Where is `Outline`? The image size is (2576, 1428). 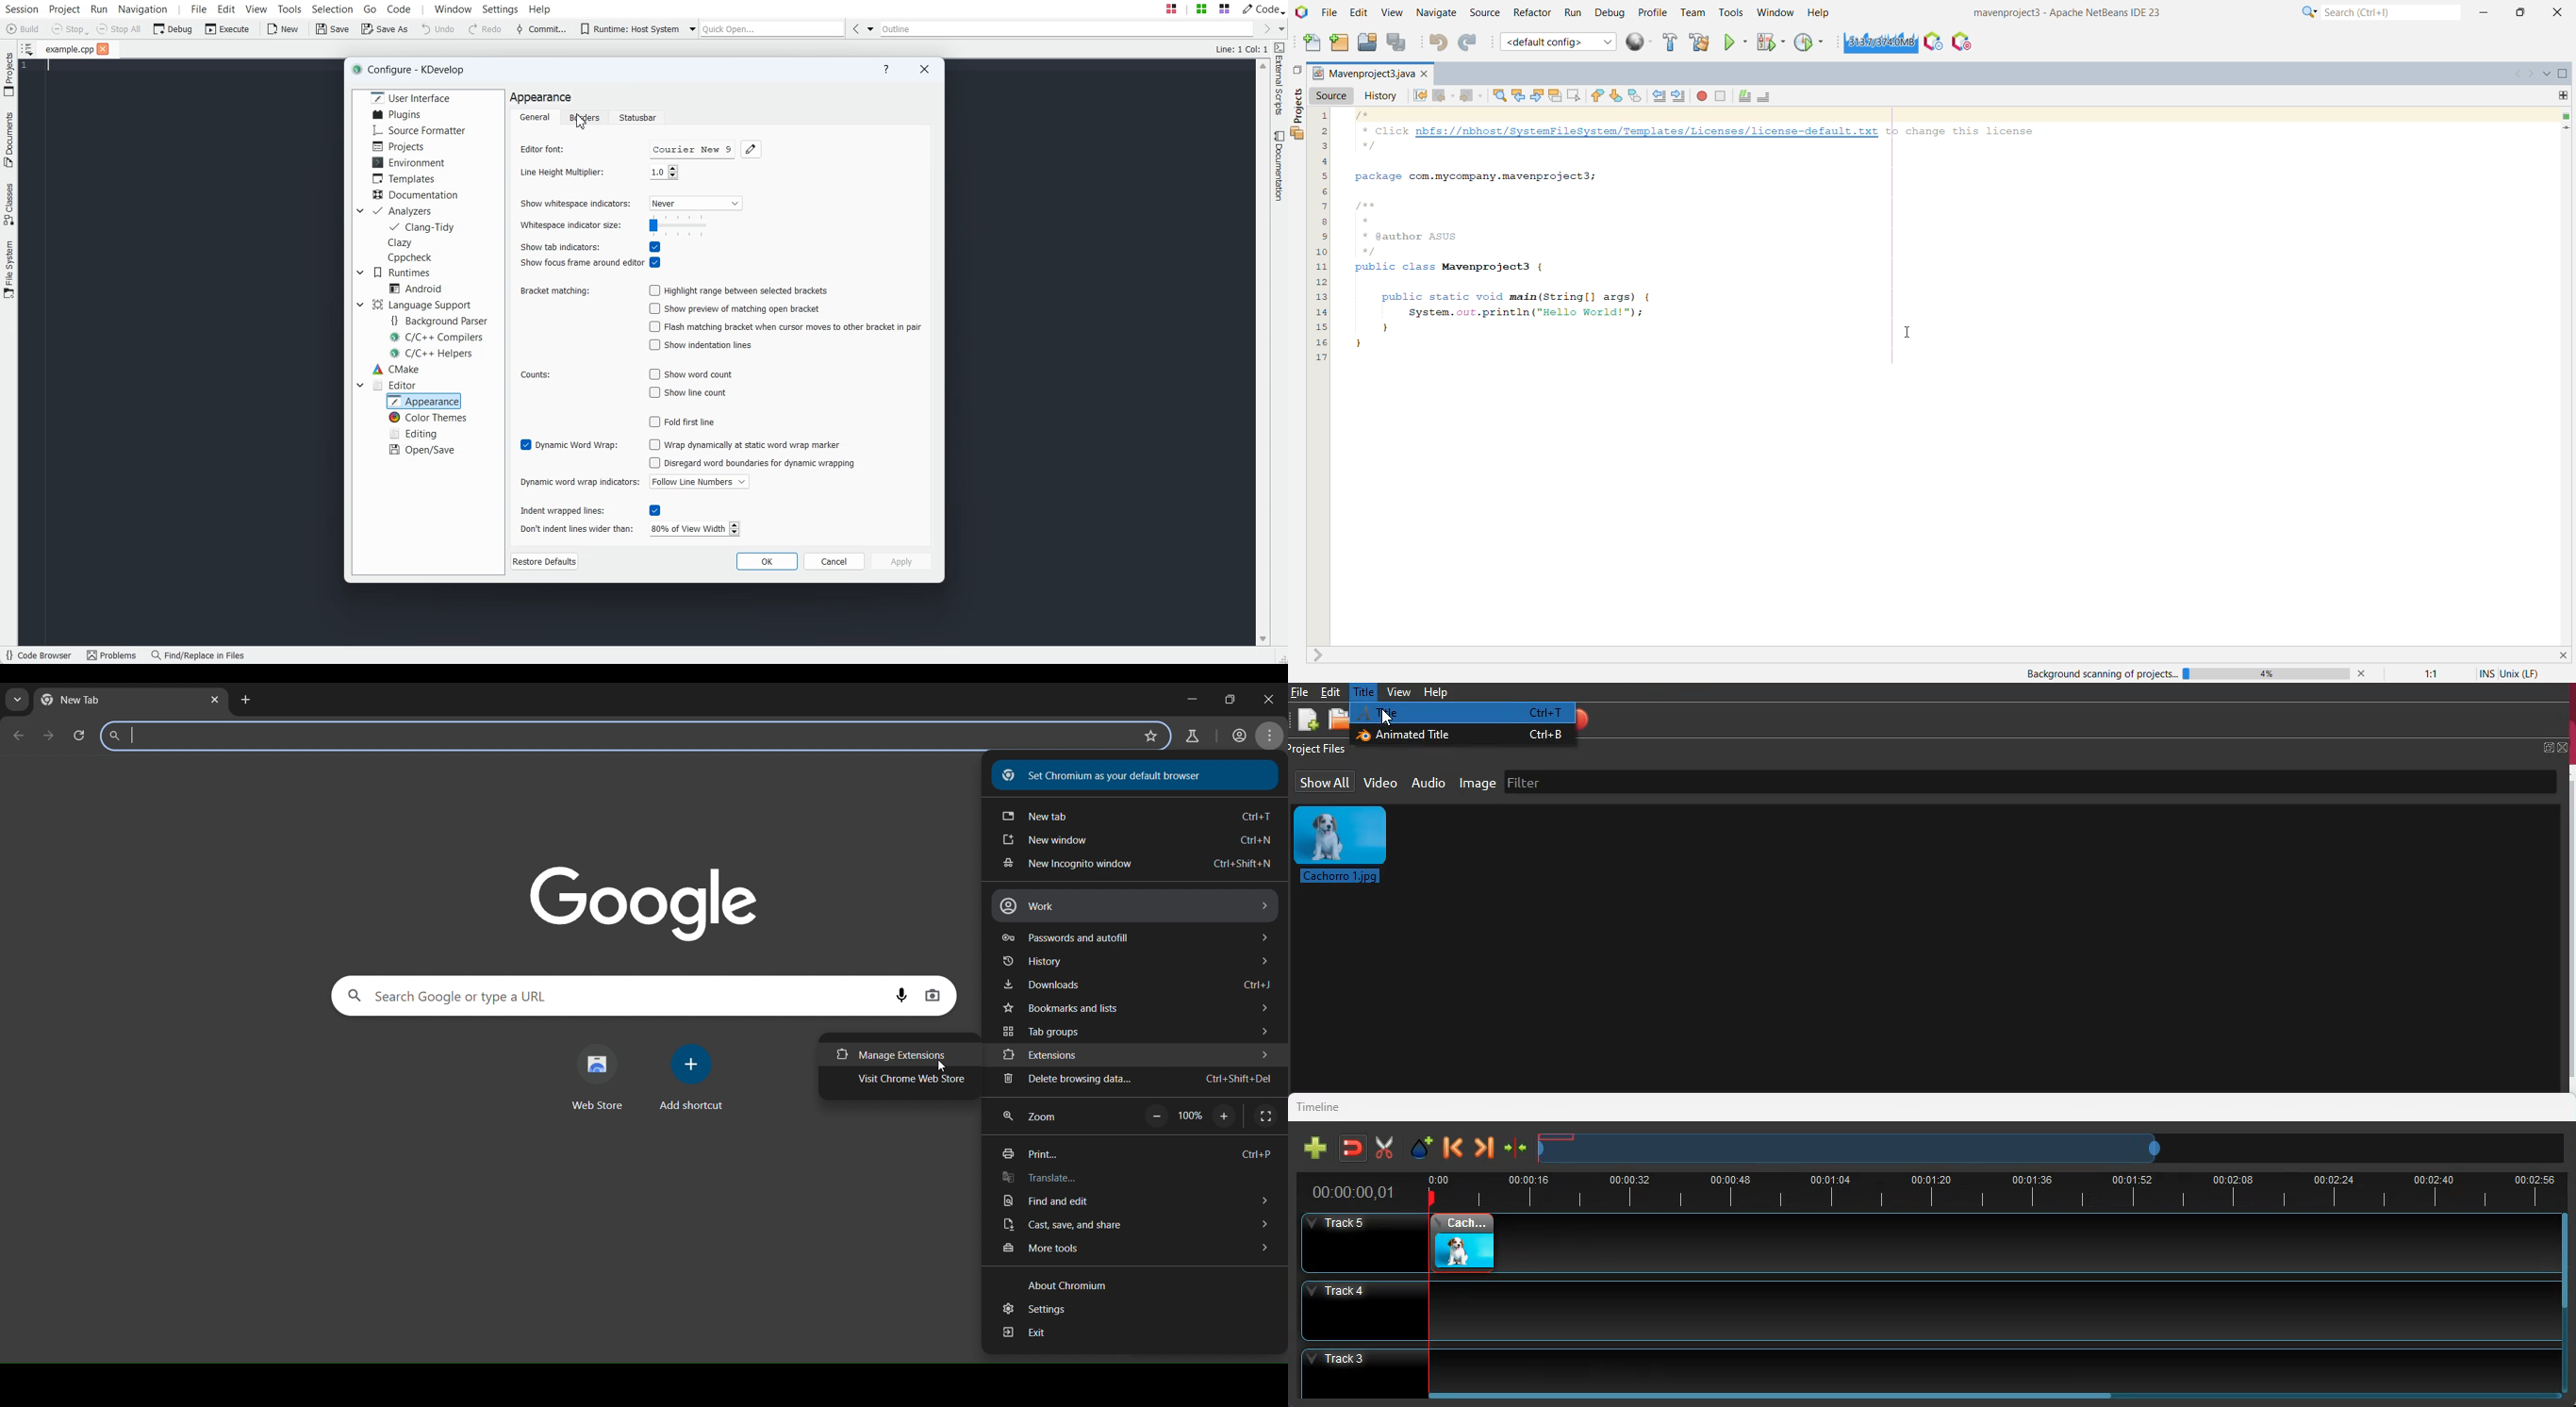
Outline is located at coordinates (1066, 28).